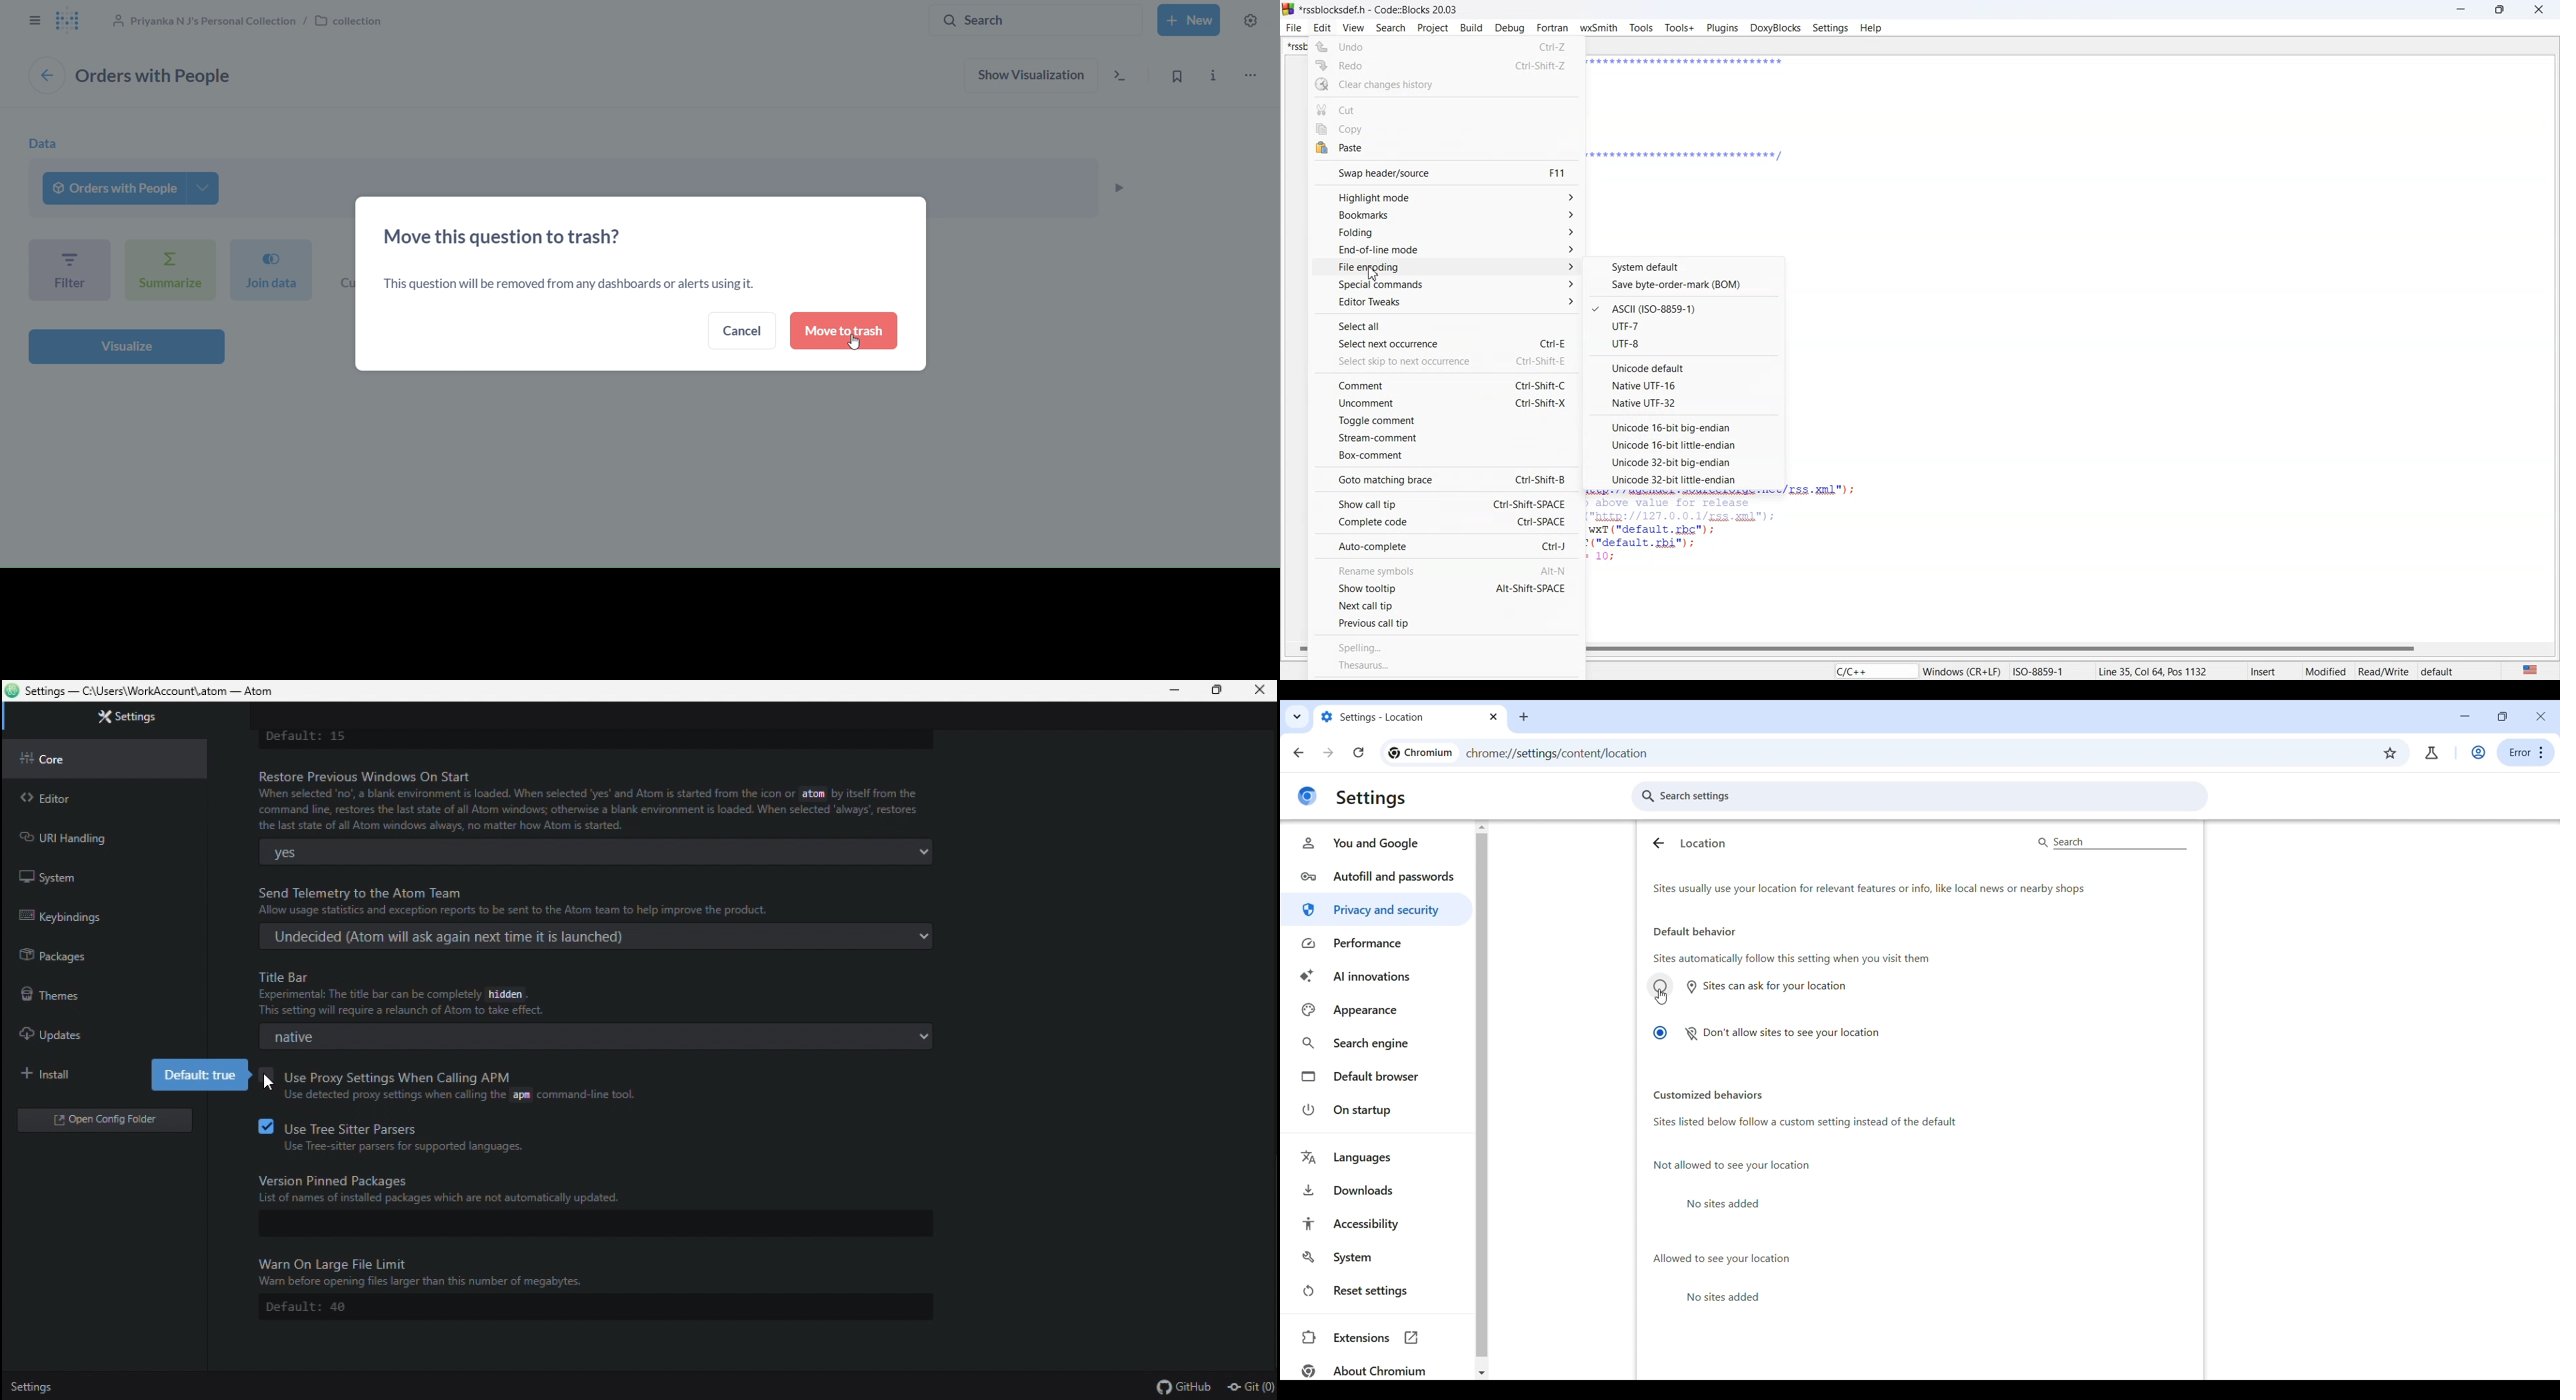 This screenshot has height=1400, width=2576. I want to click on Cut, so click(1447, 107).